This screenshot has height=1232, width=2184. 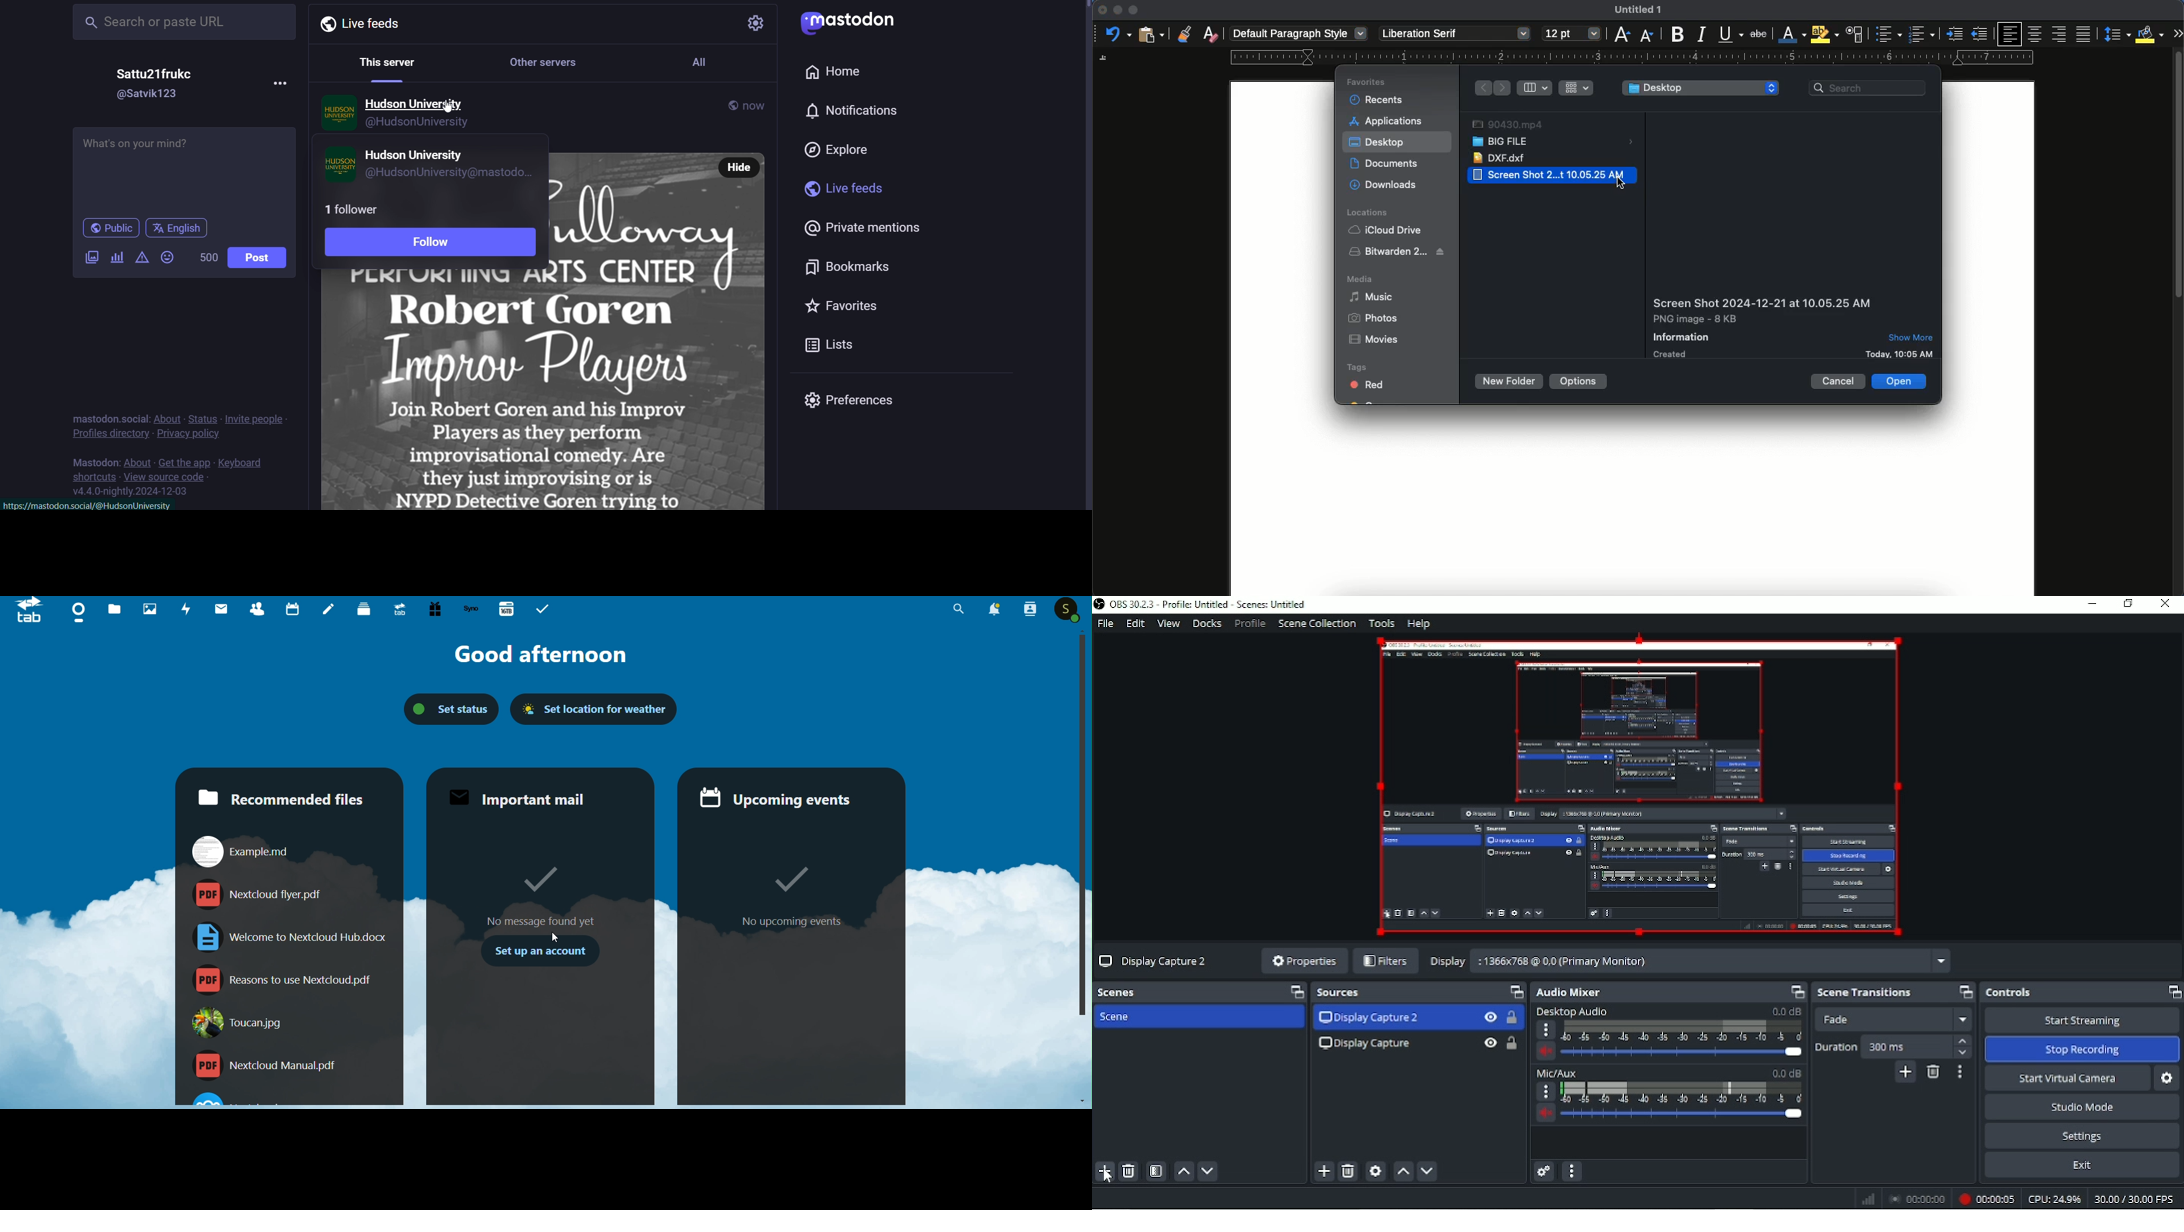 I want to click on 500, so click(x=208, y=259).